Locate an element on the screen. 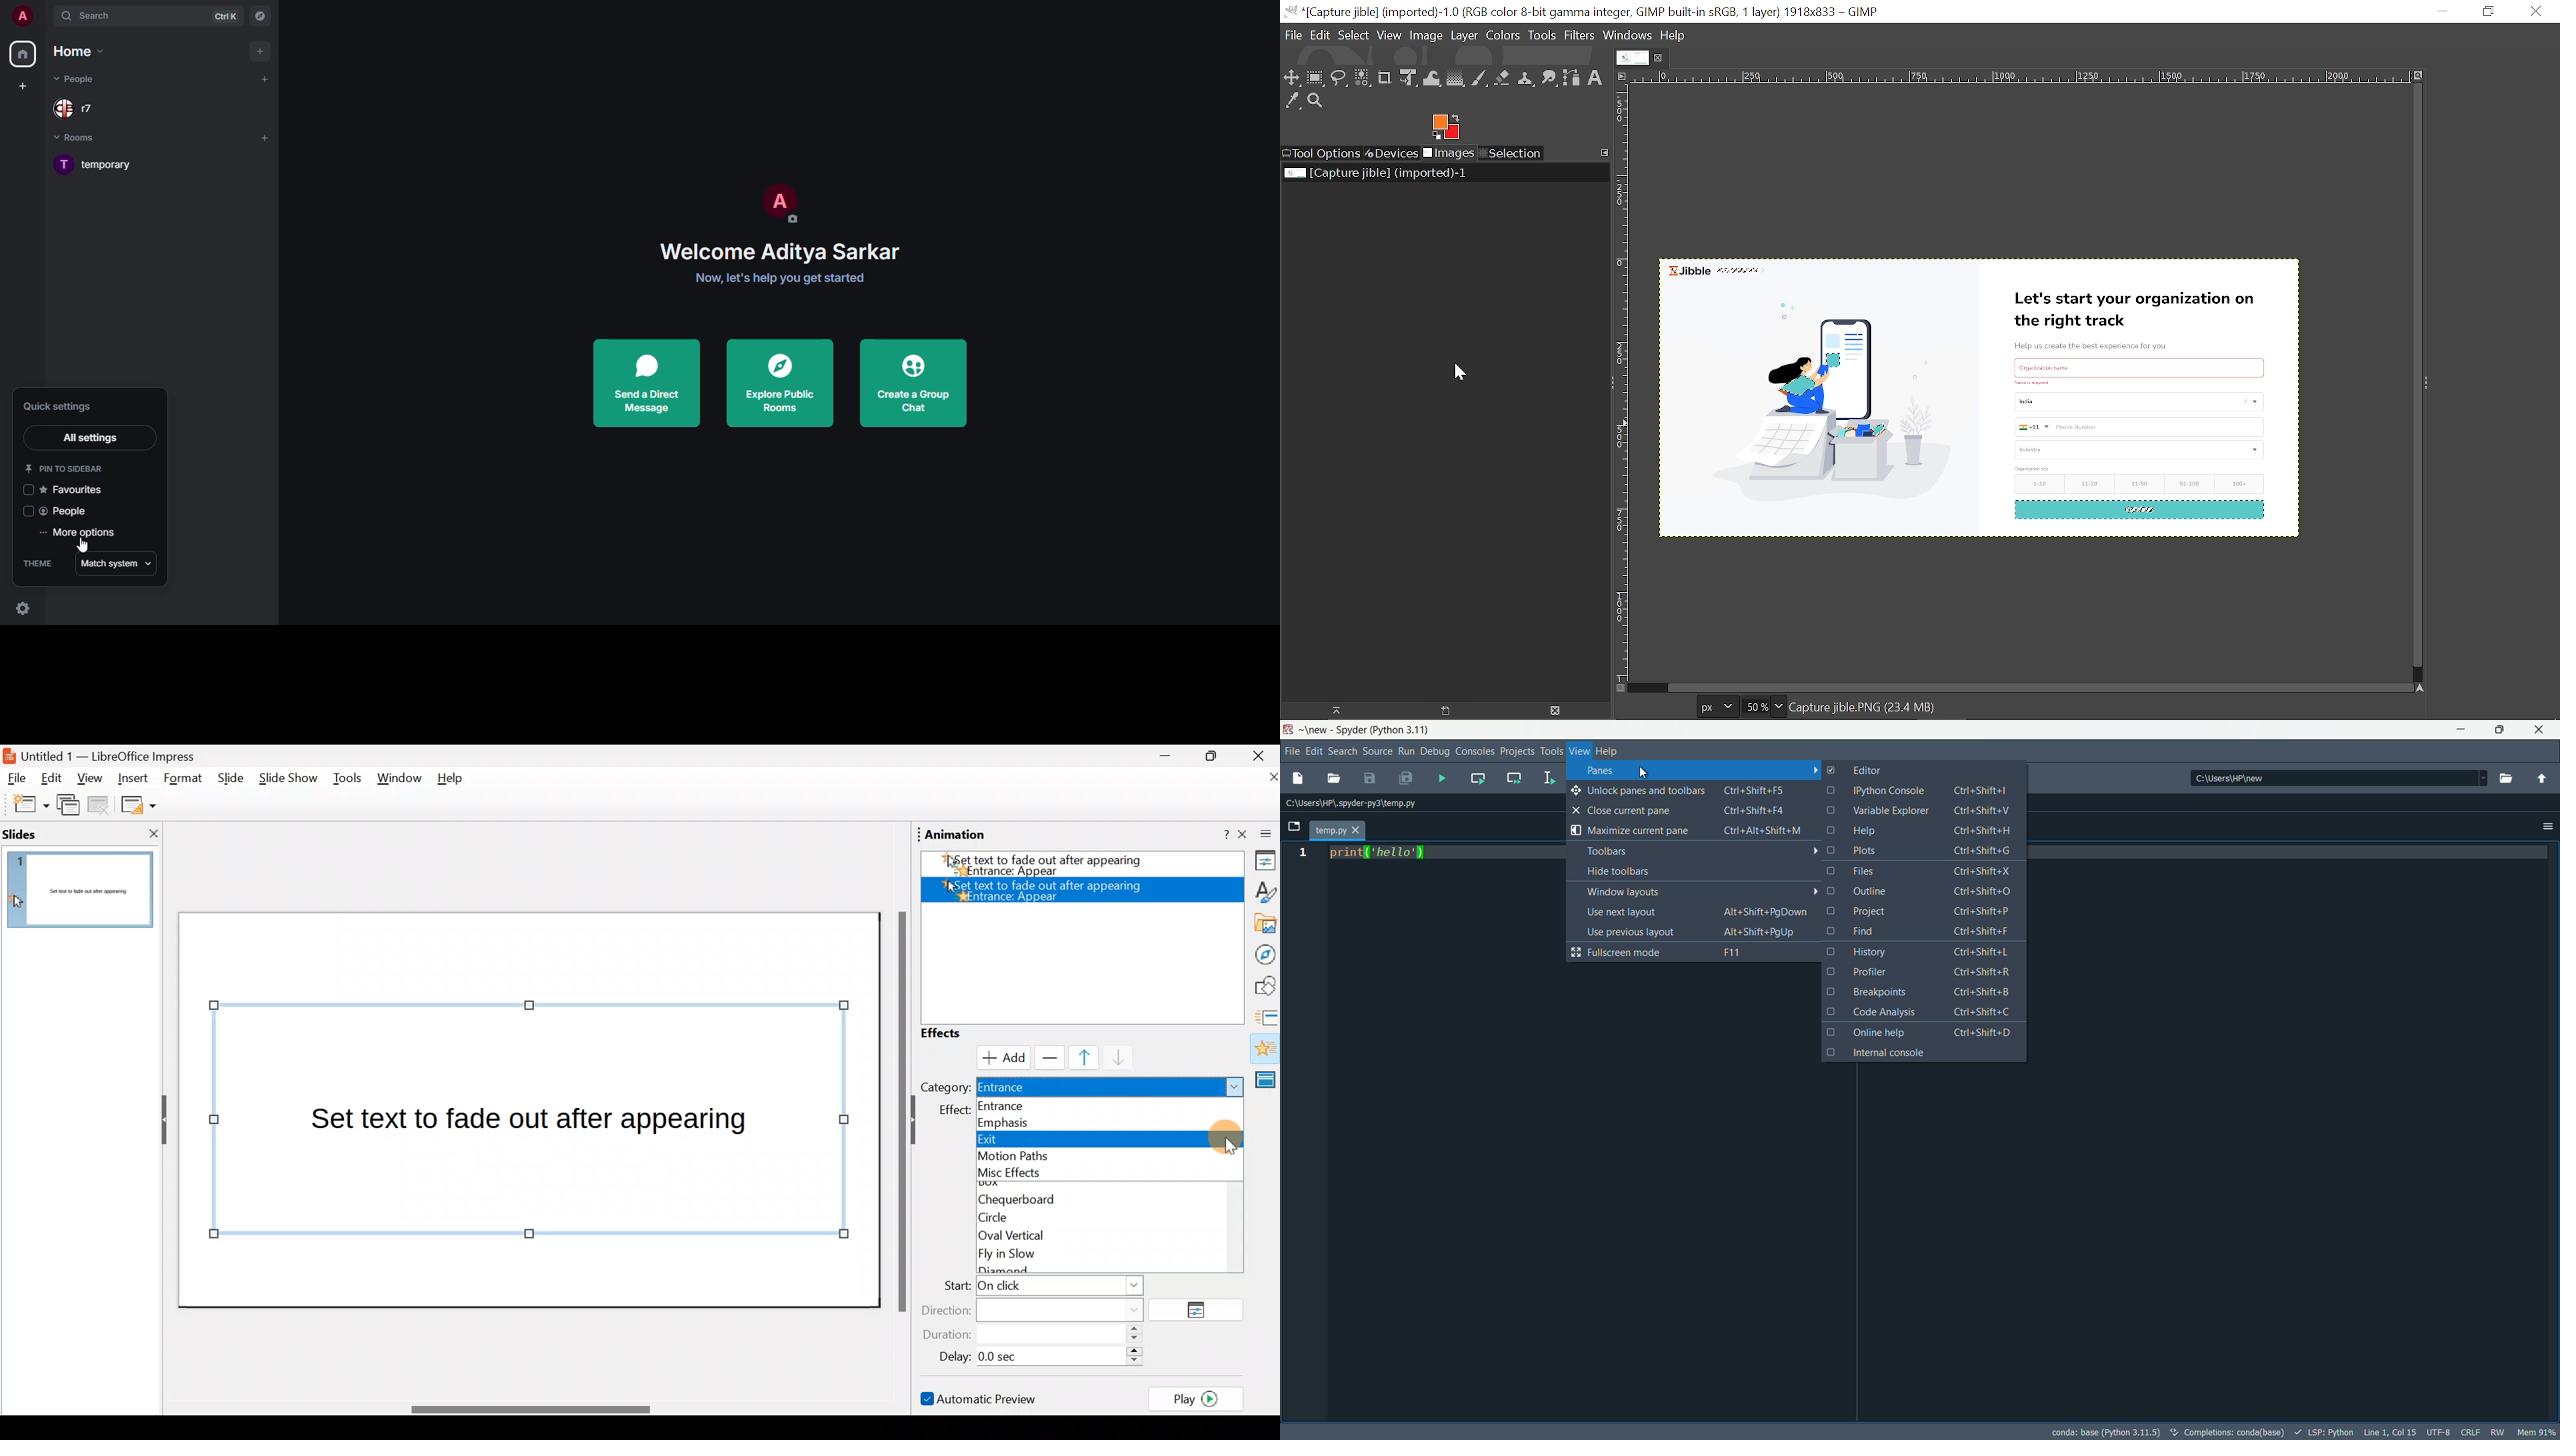 This screenshot has height=1456, width=2576. find is located at coordinates (1924, 933).